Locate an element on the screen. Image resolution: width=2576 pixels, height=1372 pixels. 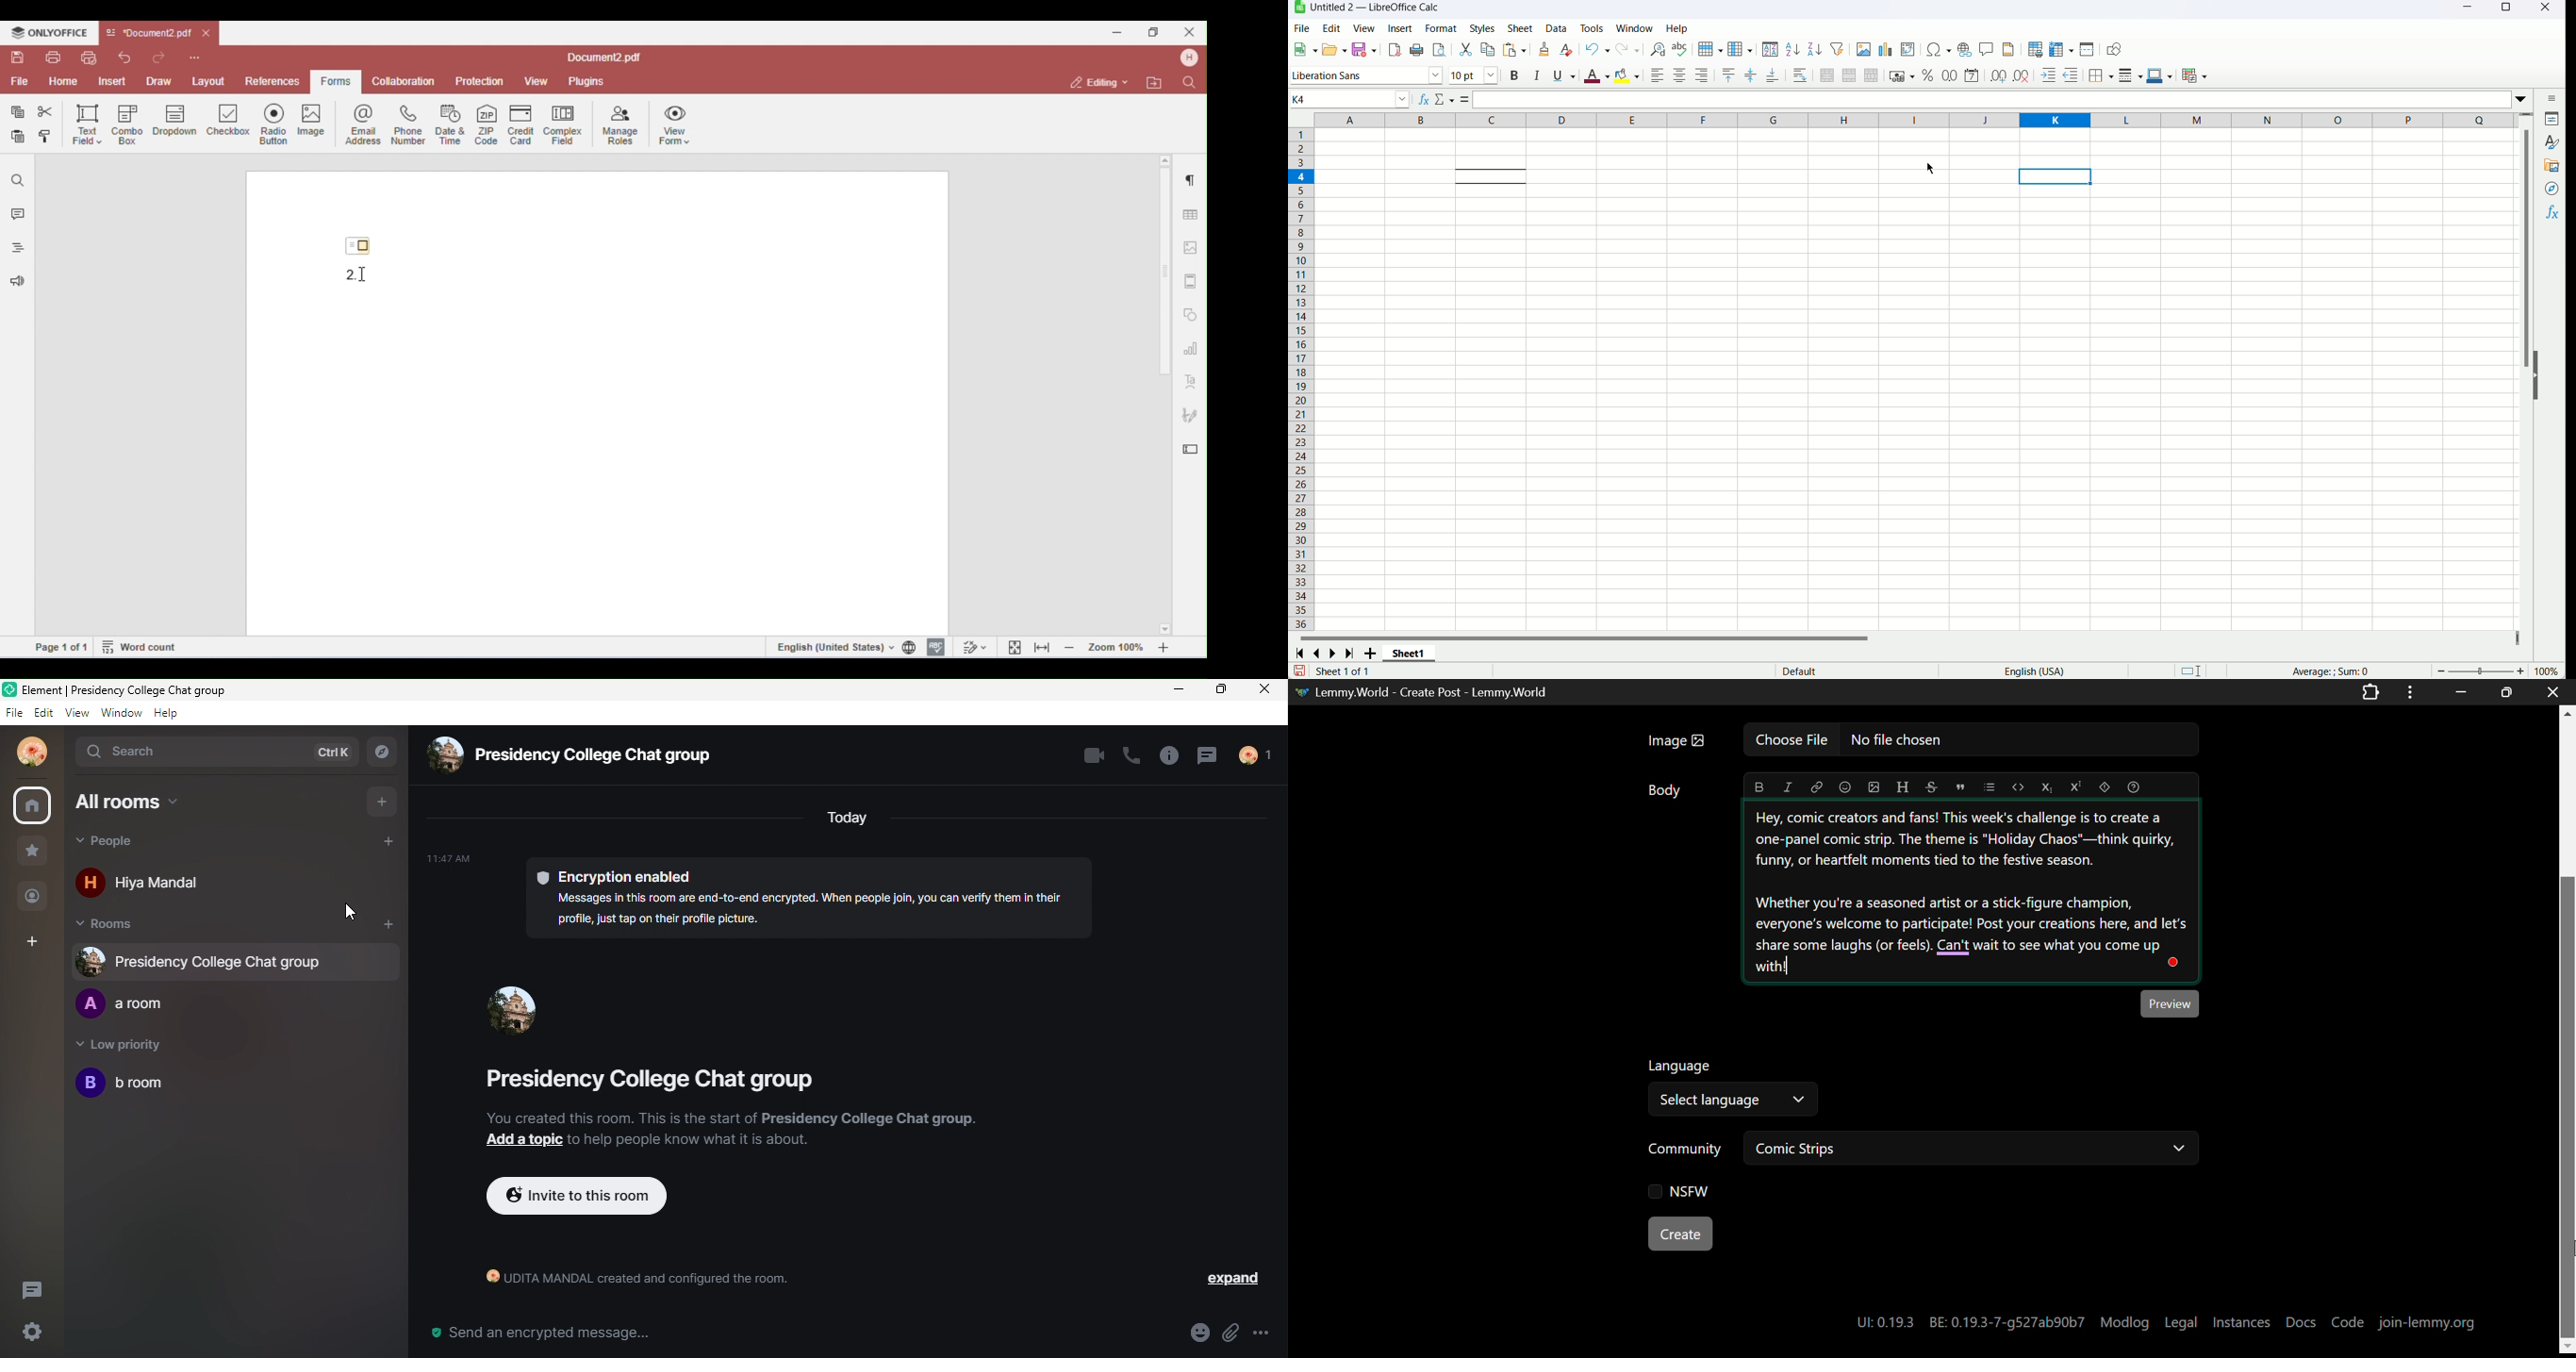
people is located at coordinates (1263, 757).